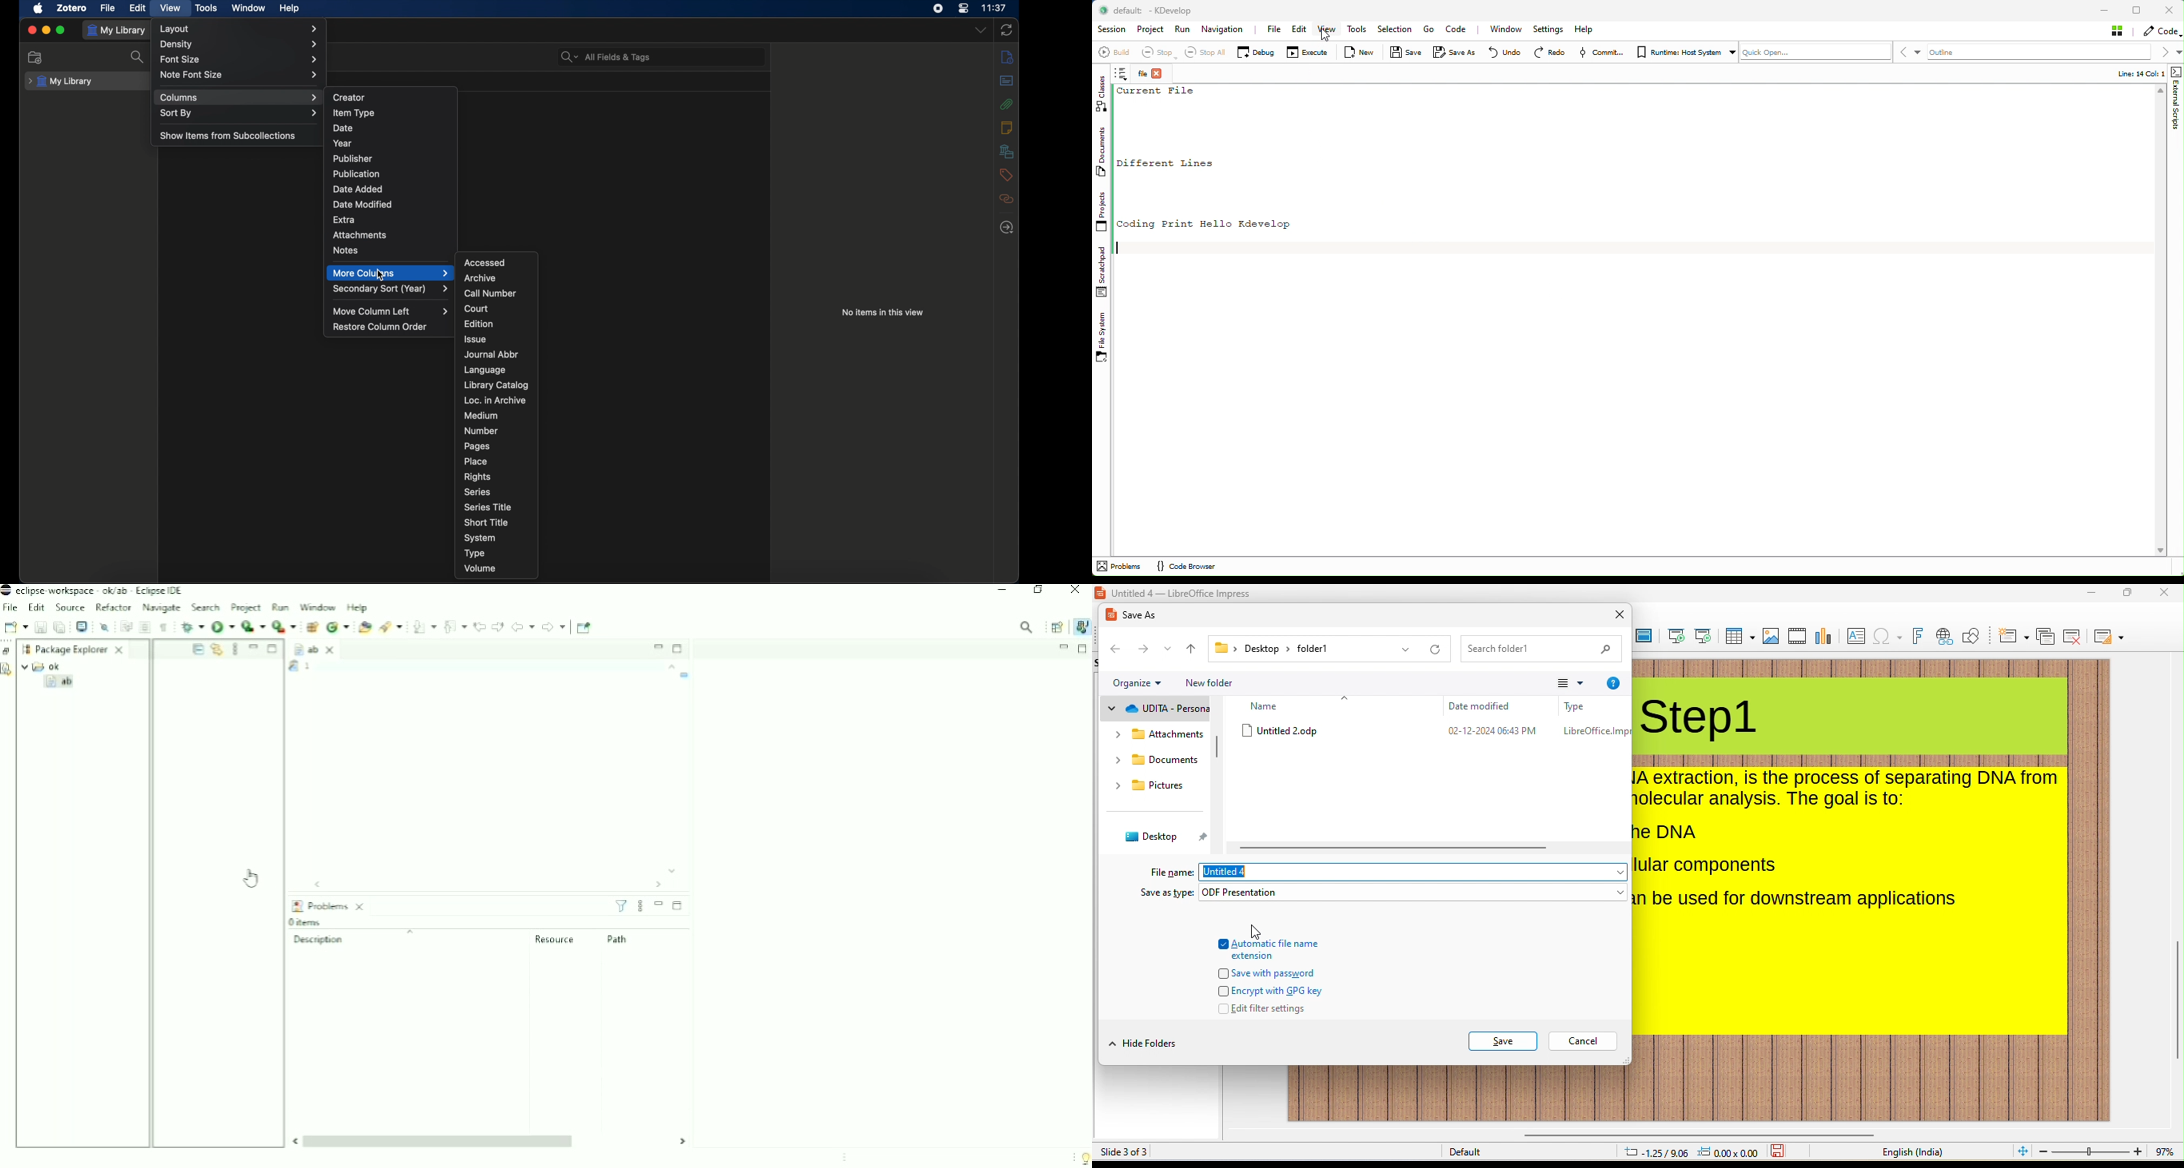  What do you see at coordinates (1215, 158) in the screenshot?
I see `text - Current File Different Lines Coding Print Hello Kdevelop` at bounding box center [1215, 158].